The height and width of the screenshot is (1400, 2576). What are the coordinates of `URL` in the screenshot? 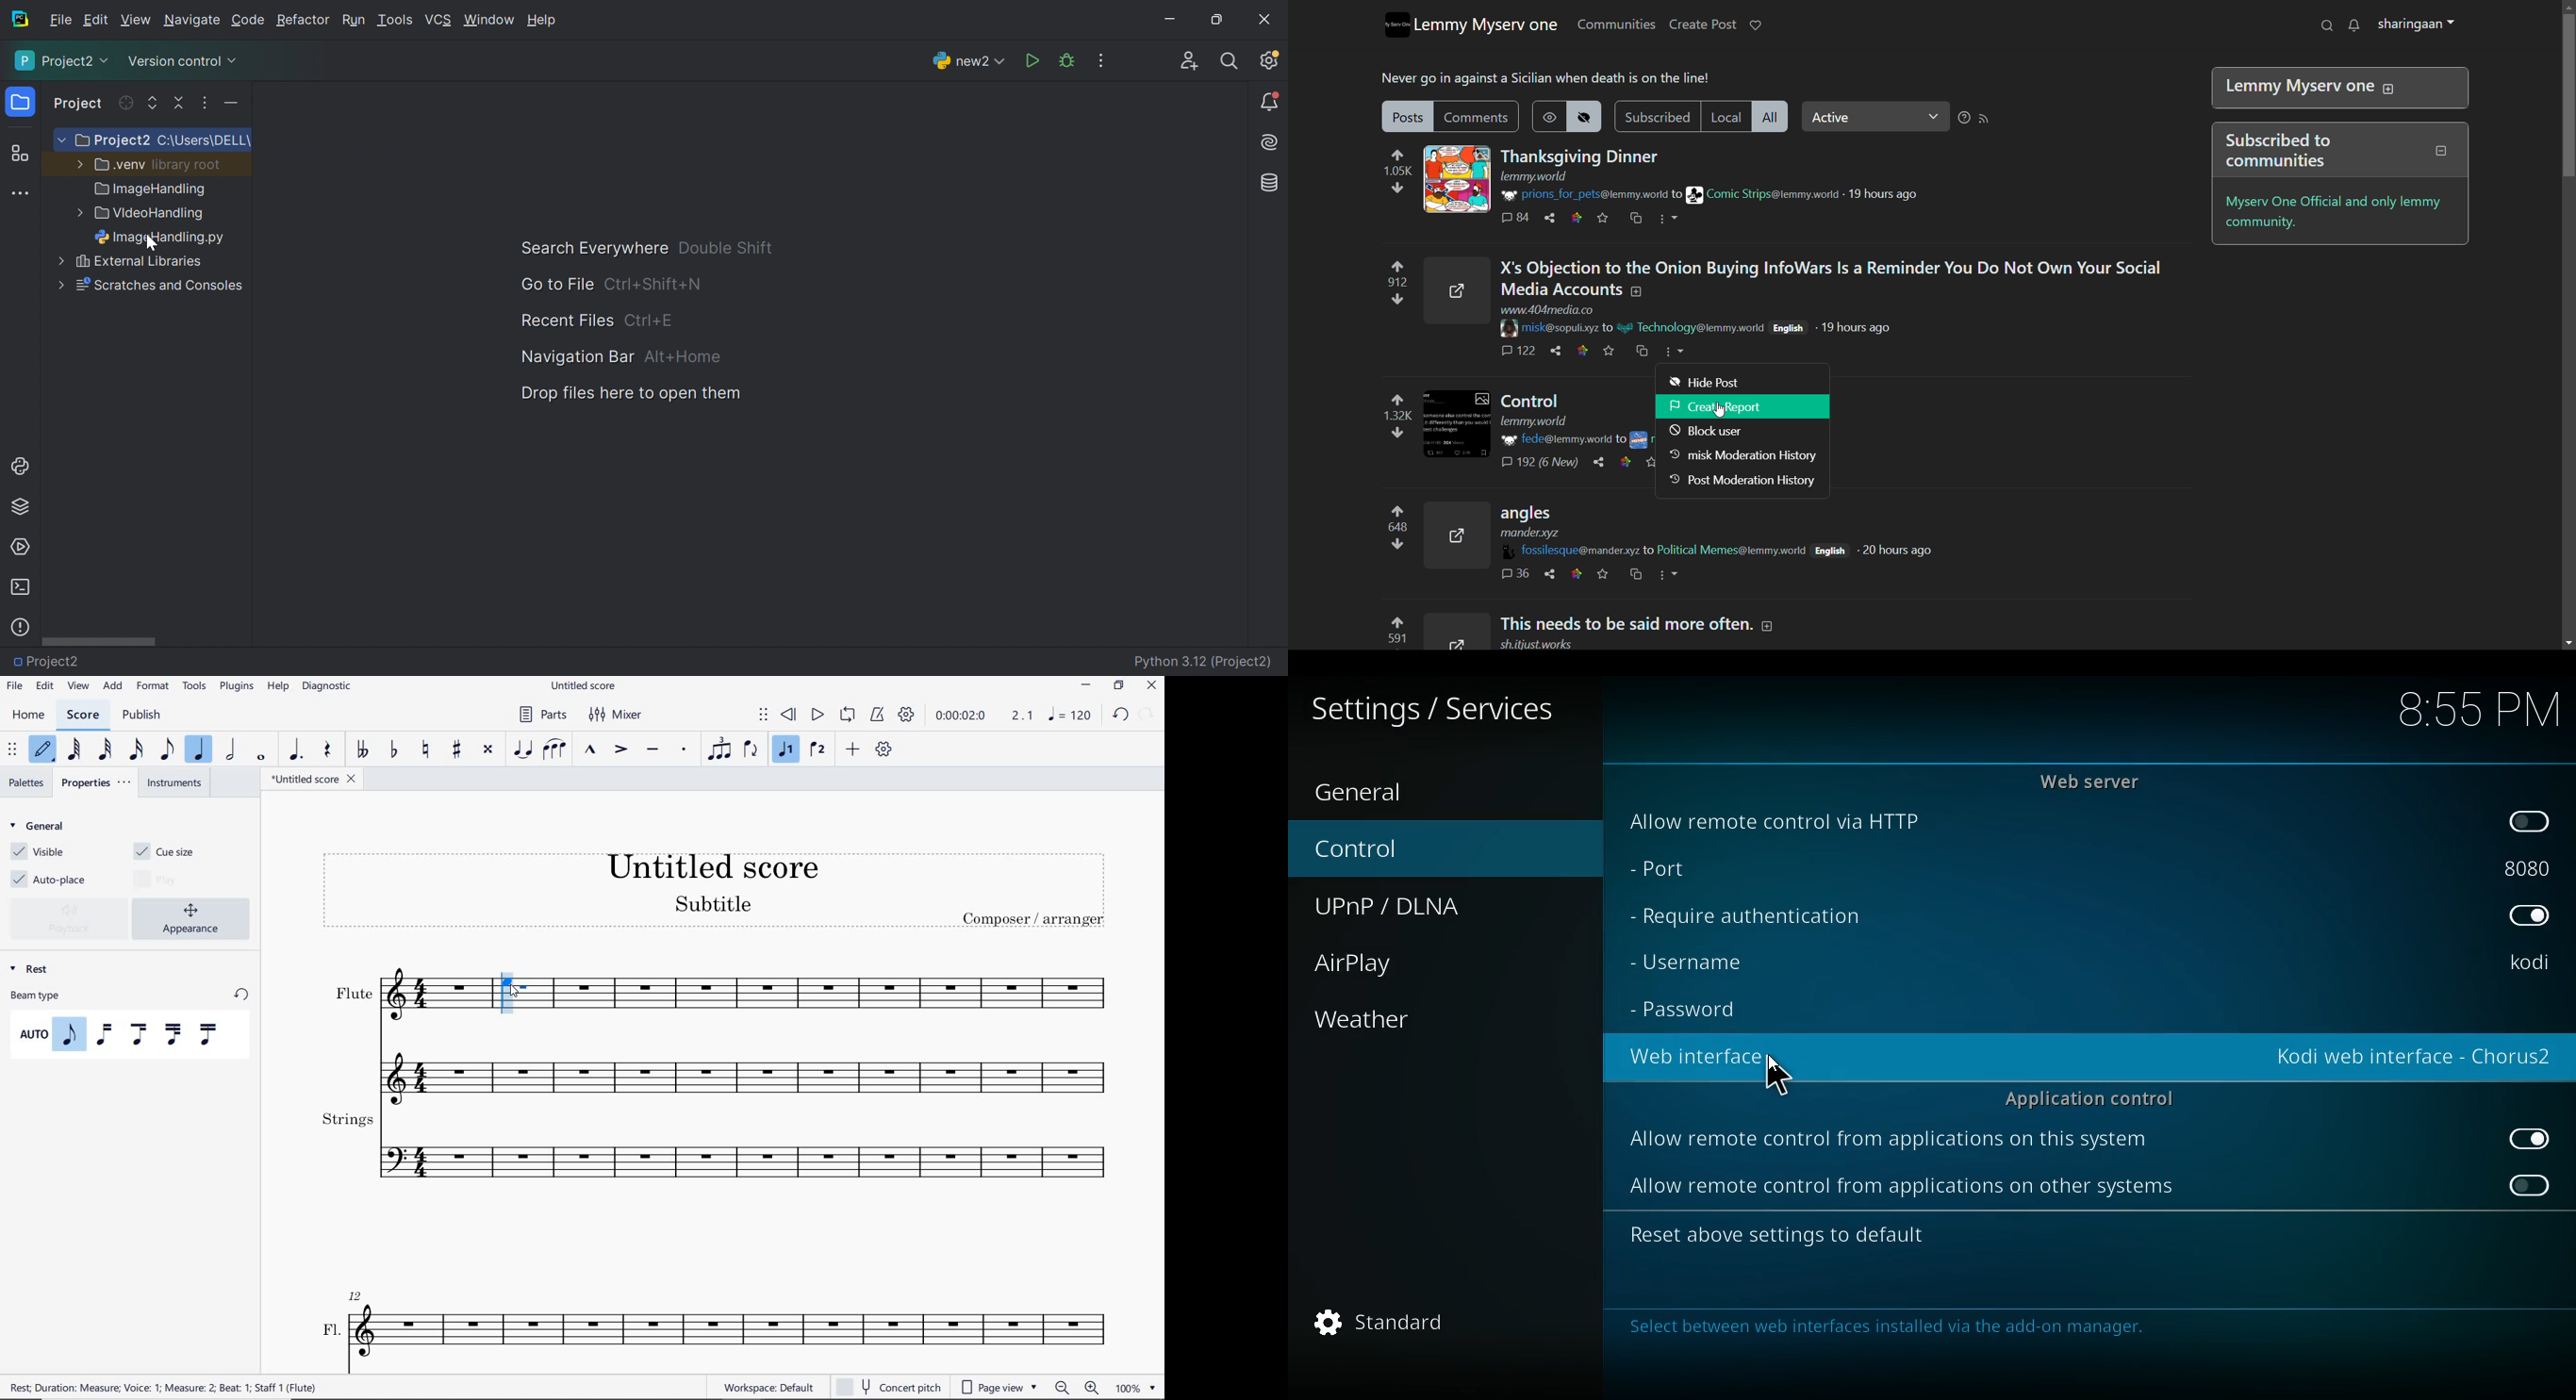 It's located at (1552, 311).